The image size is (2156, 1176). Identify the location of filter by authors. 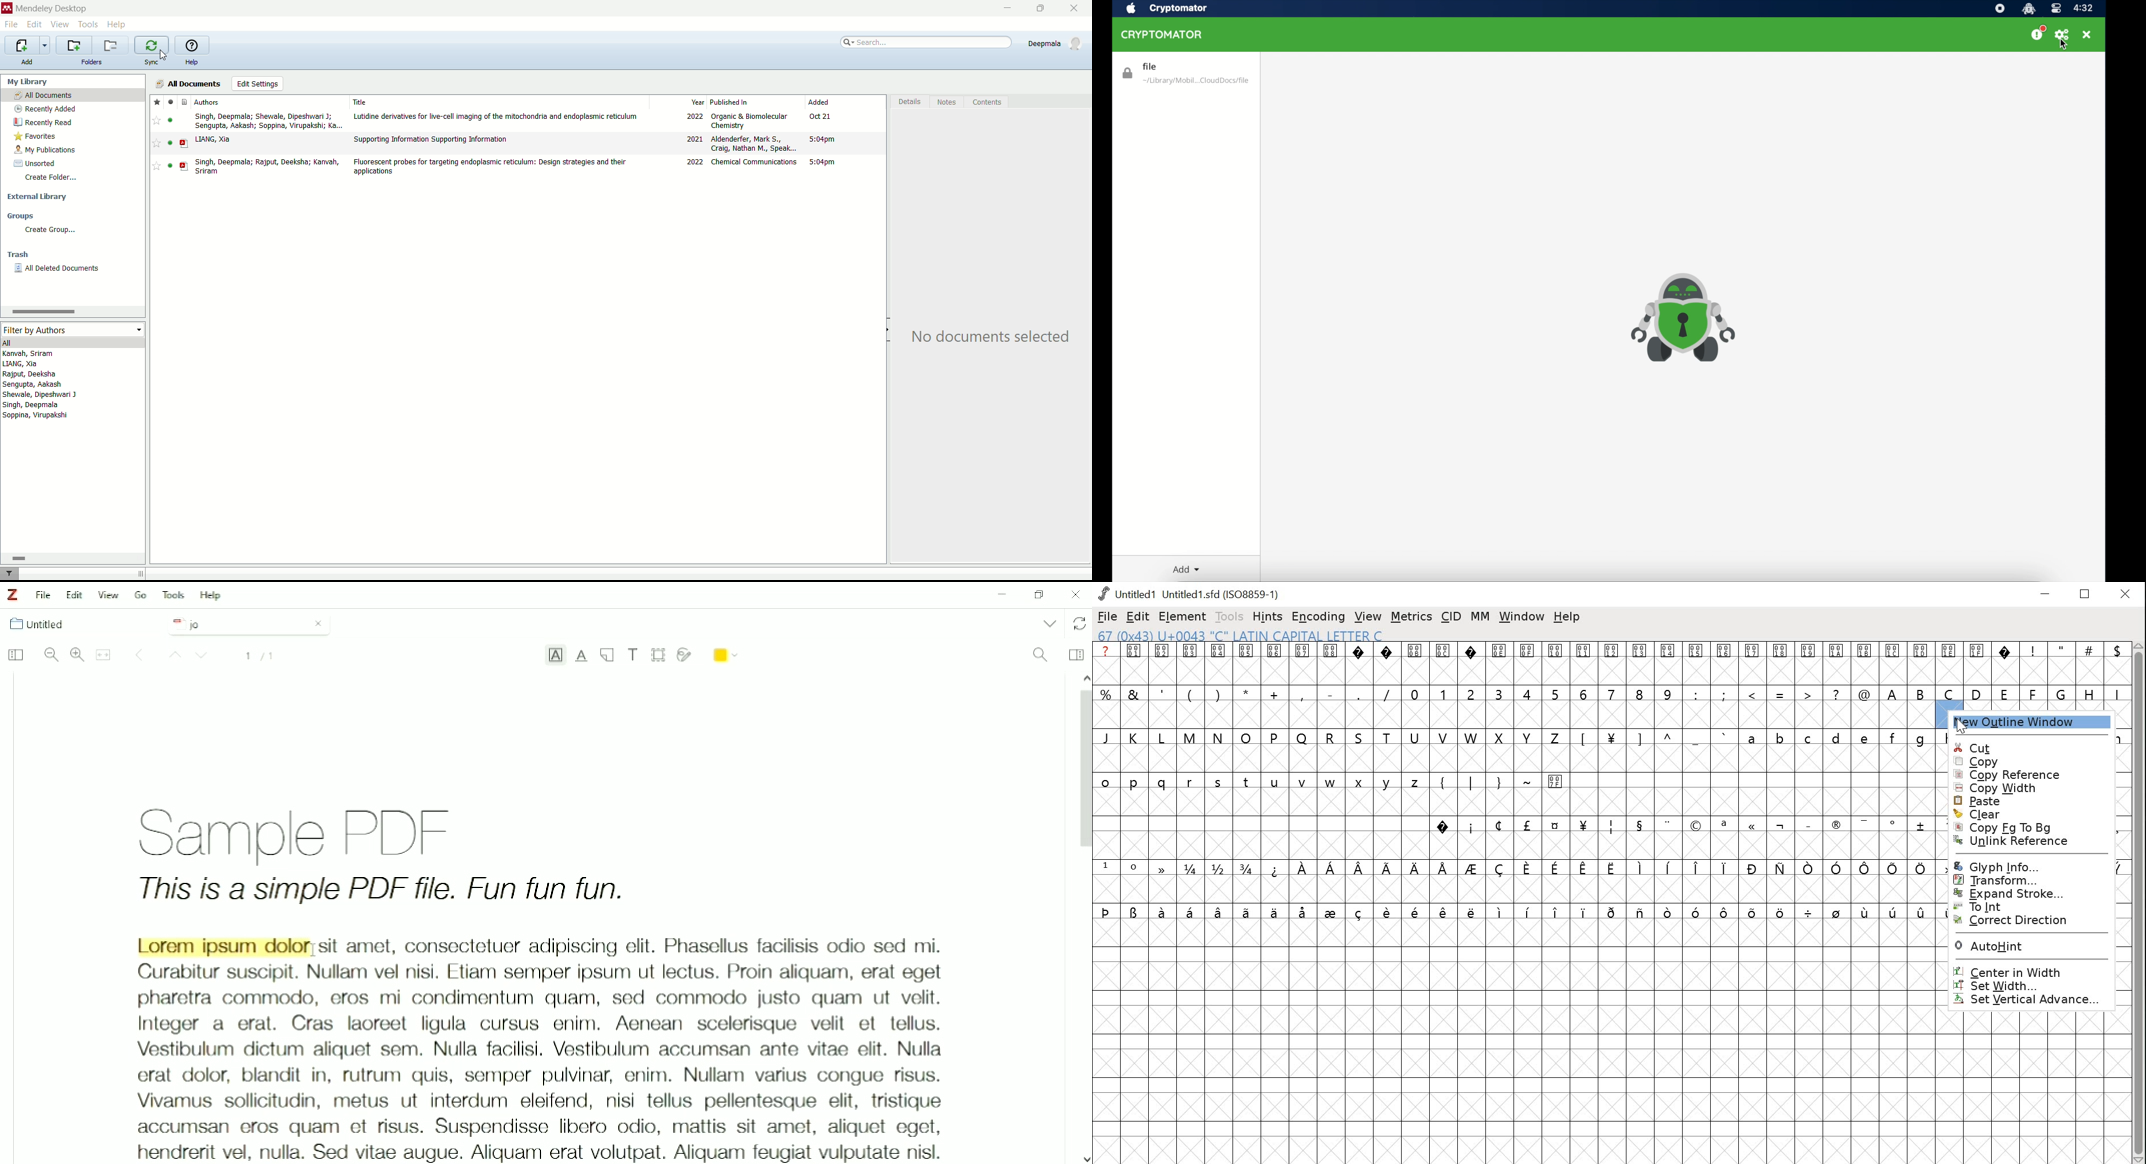
(73, 330).